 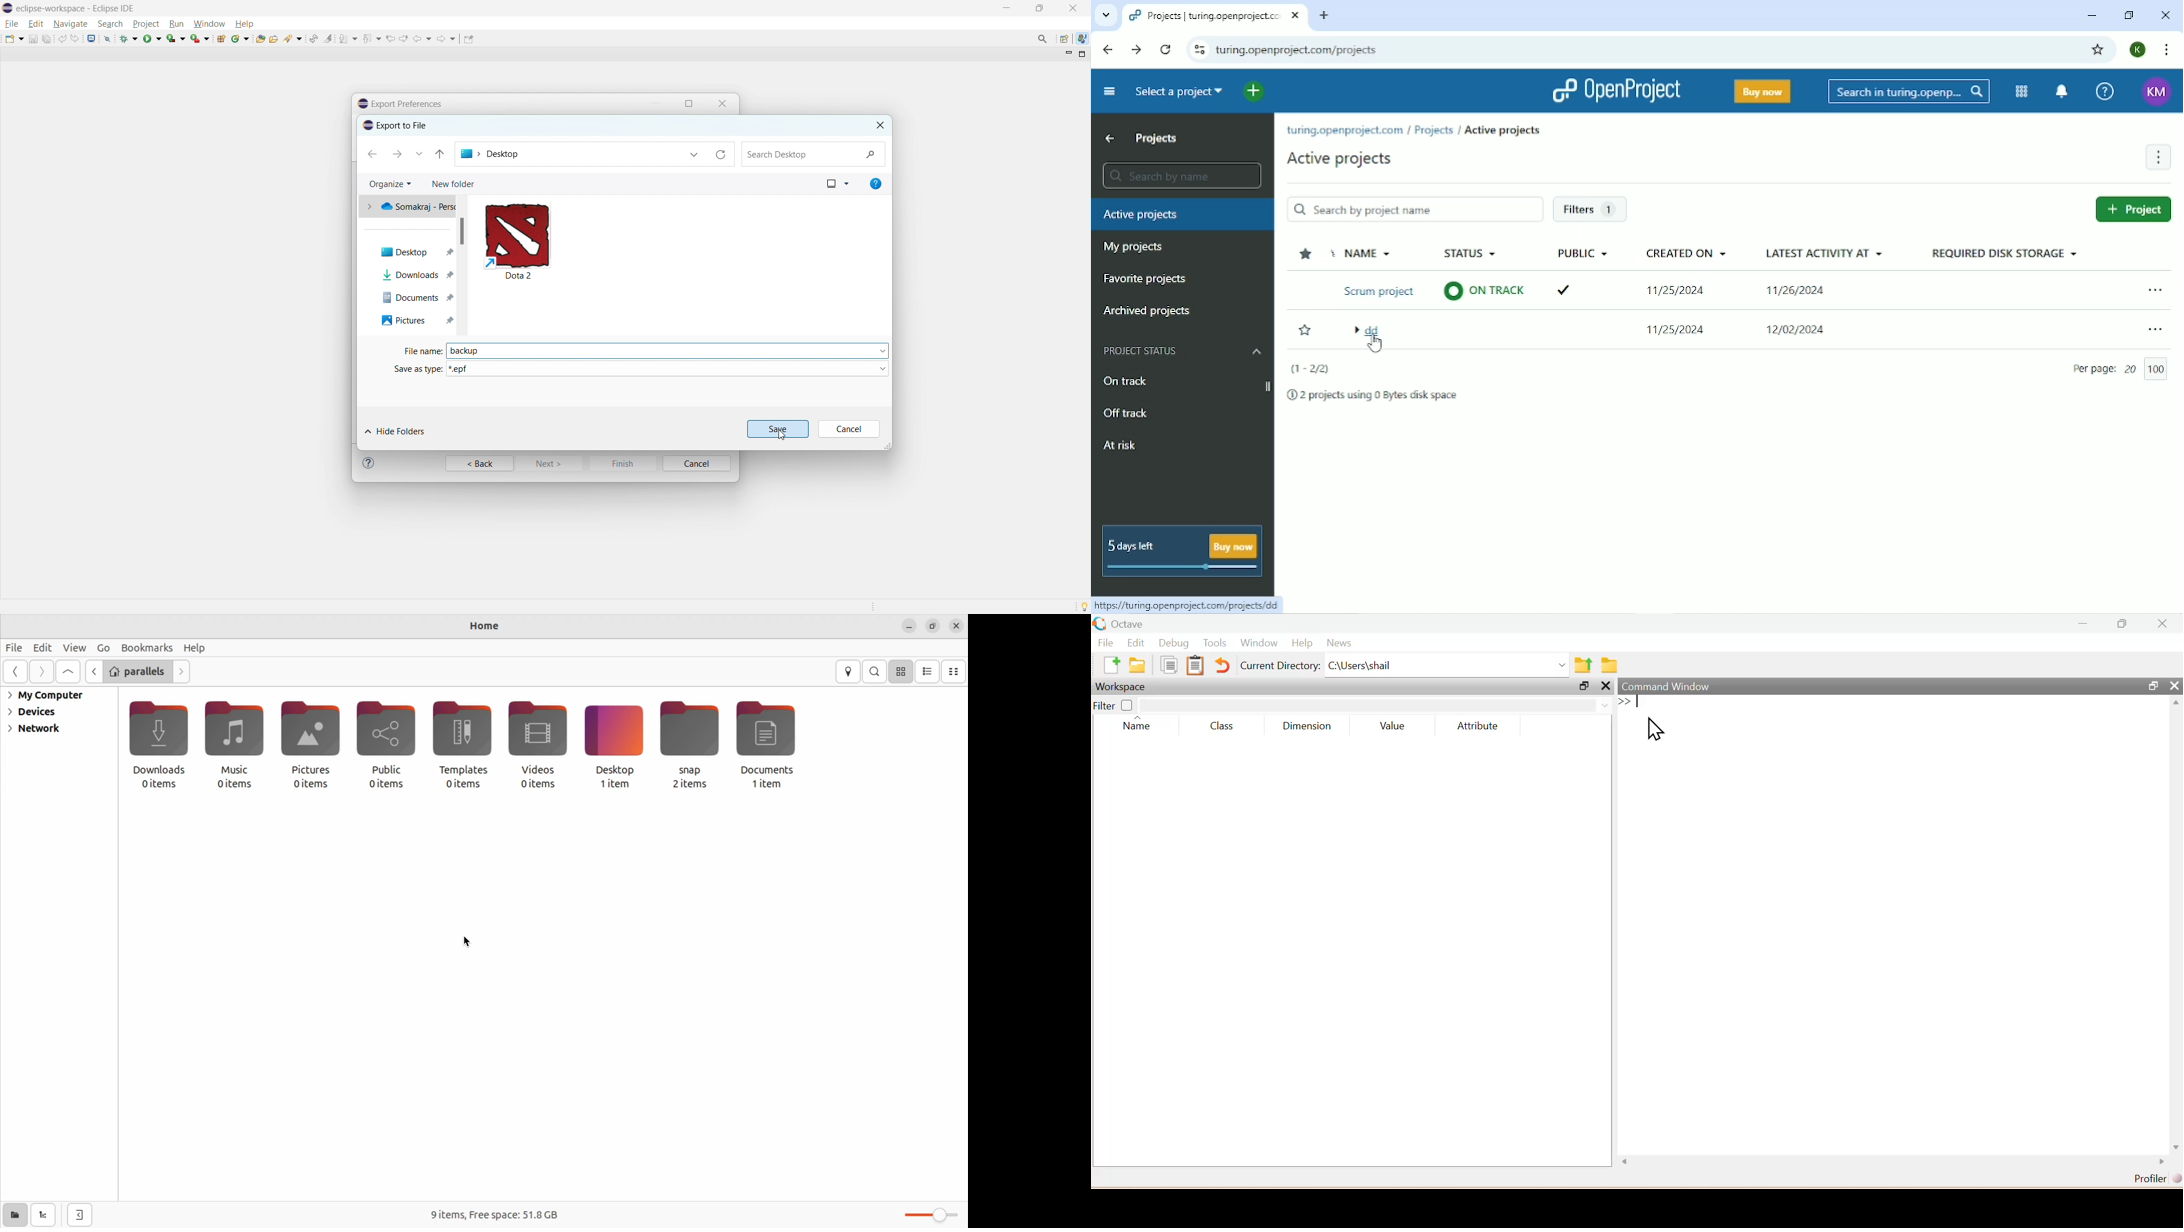 I want to click on Edit, so click(x=1137, y=643).